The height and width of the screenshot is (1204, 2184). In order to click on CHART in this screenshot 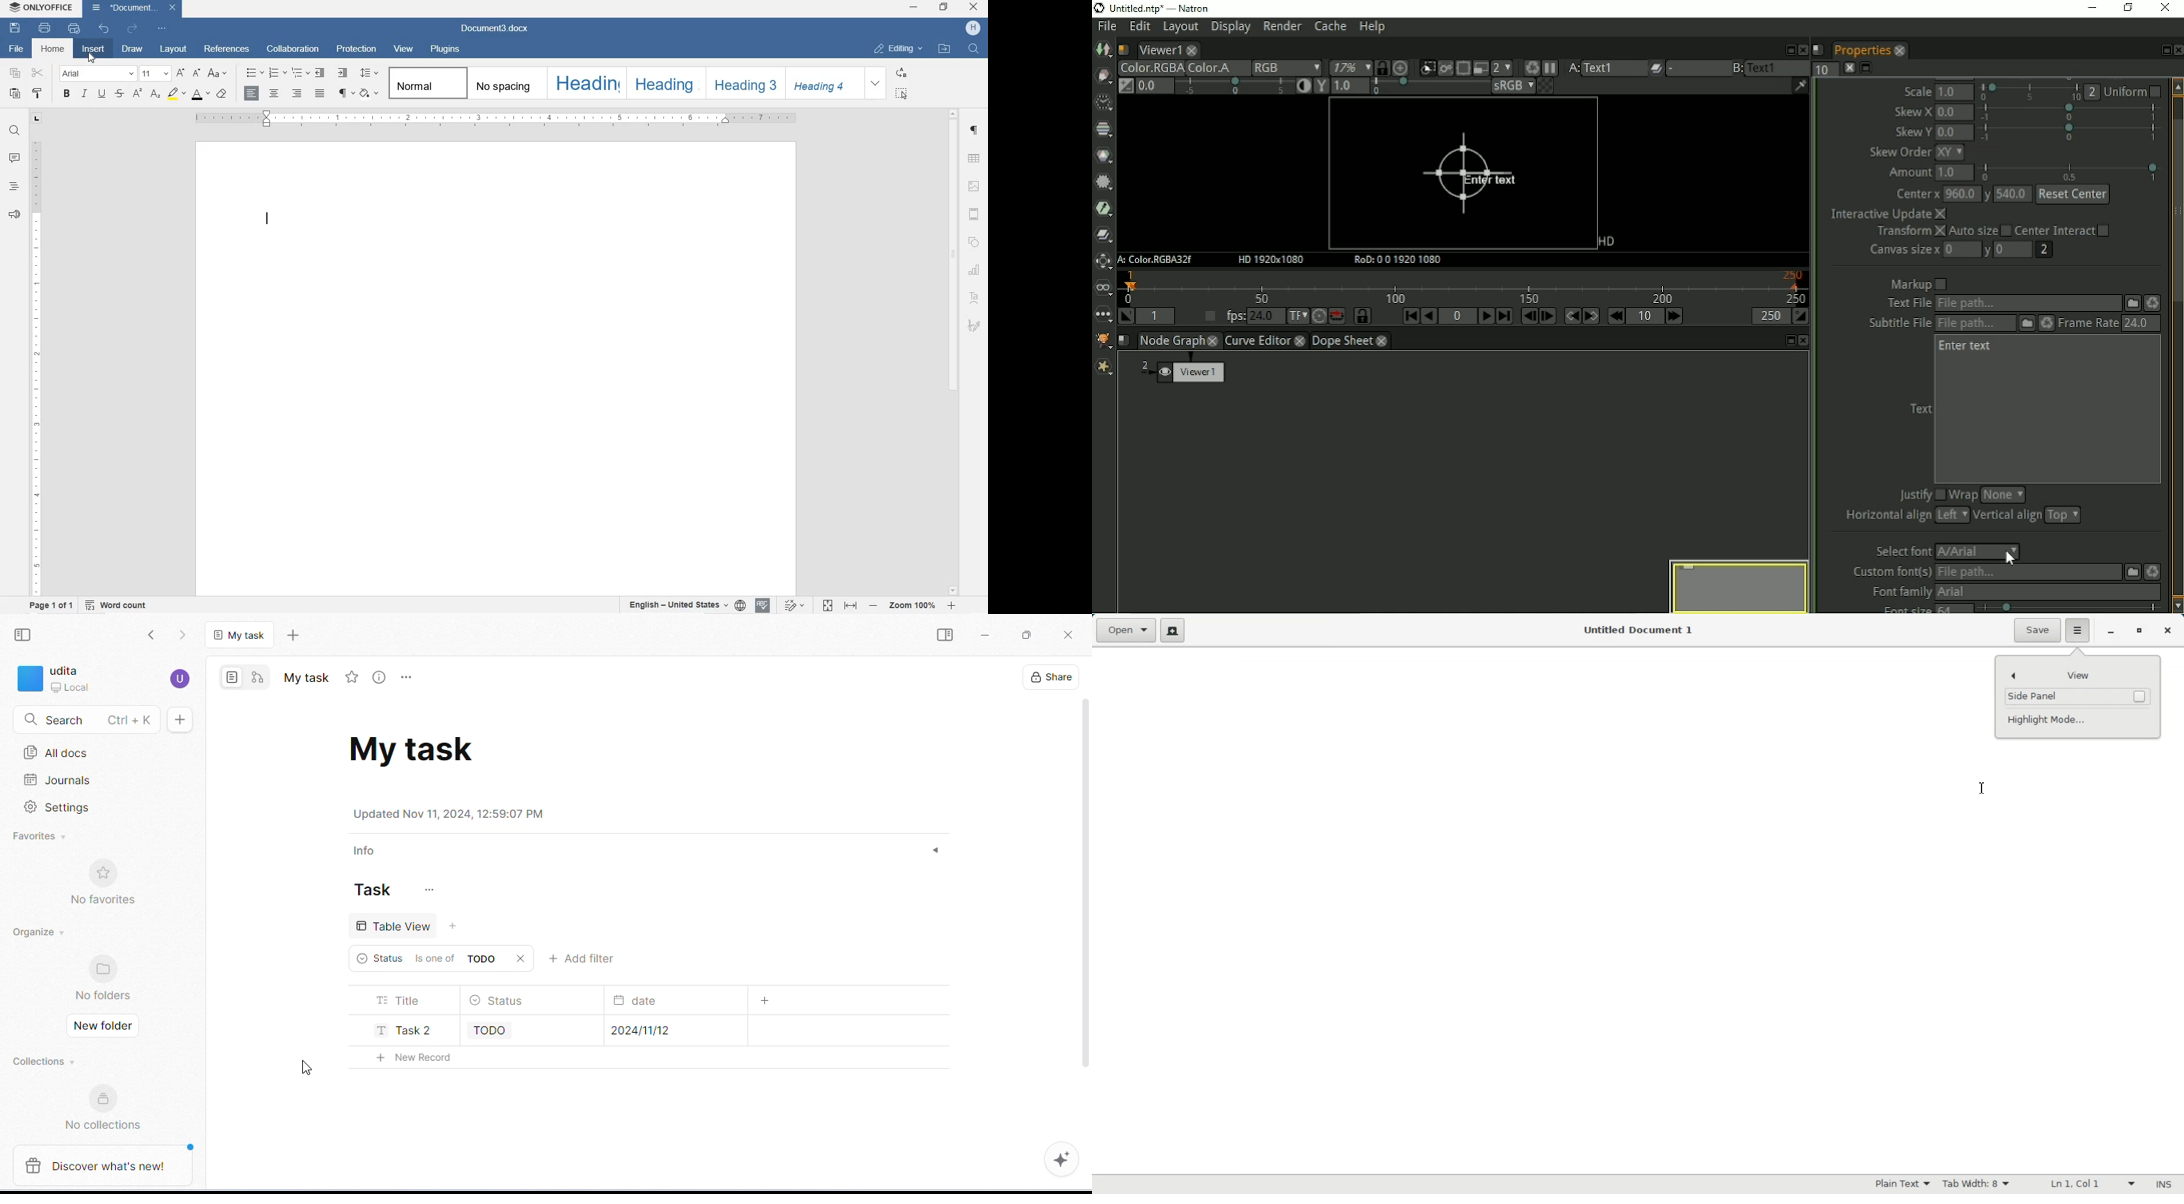, I will do `click(975, 272)`.